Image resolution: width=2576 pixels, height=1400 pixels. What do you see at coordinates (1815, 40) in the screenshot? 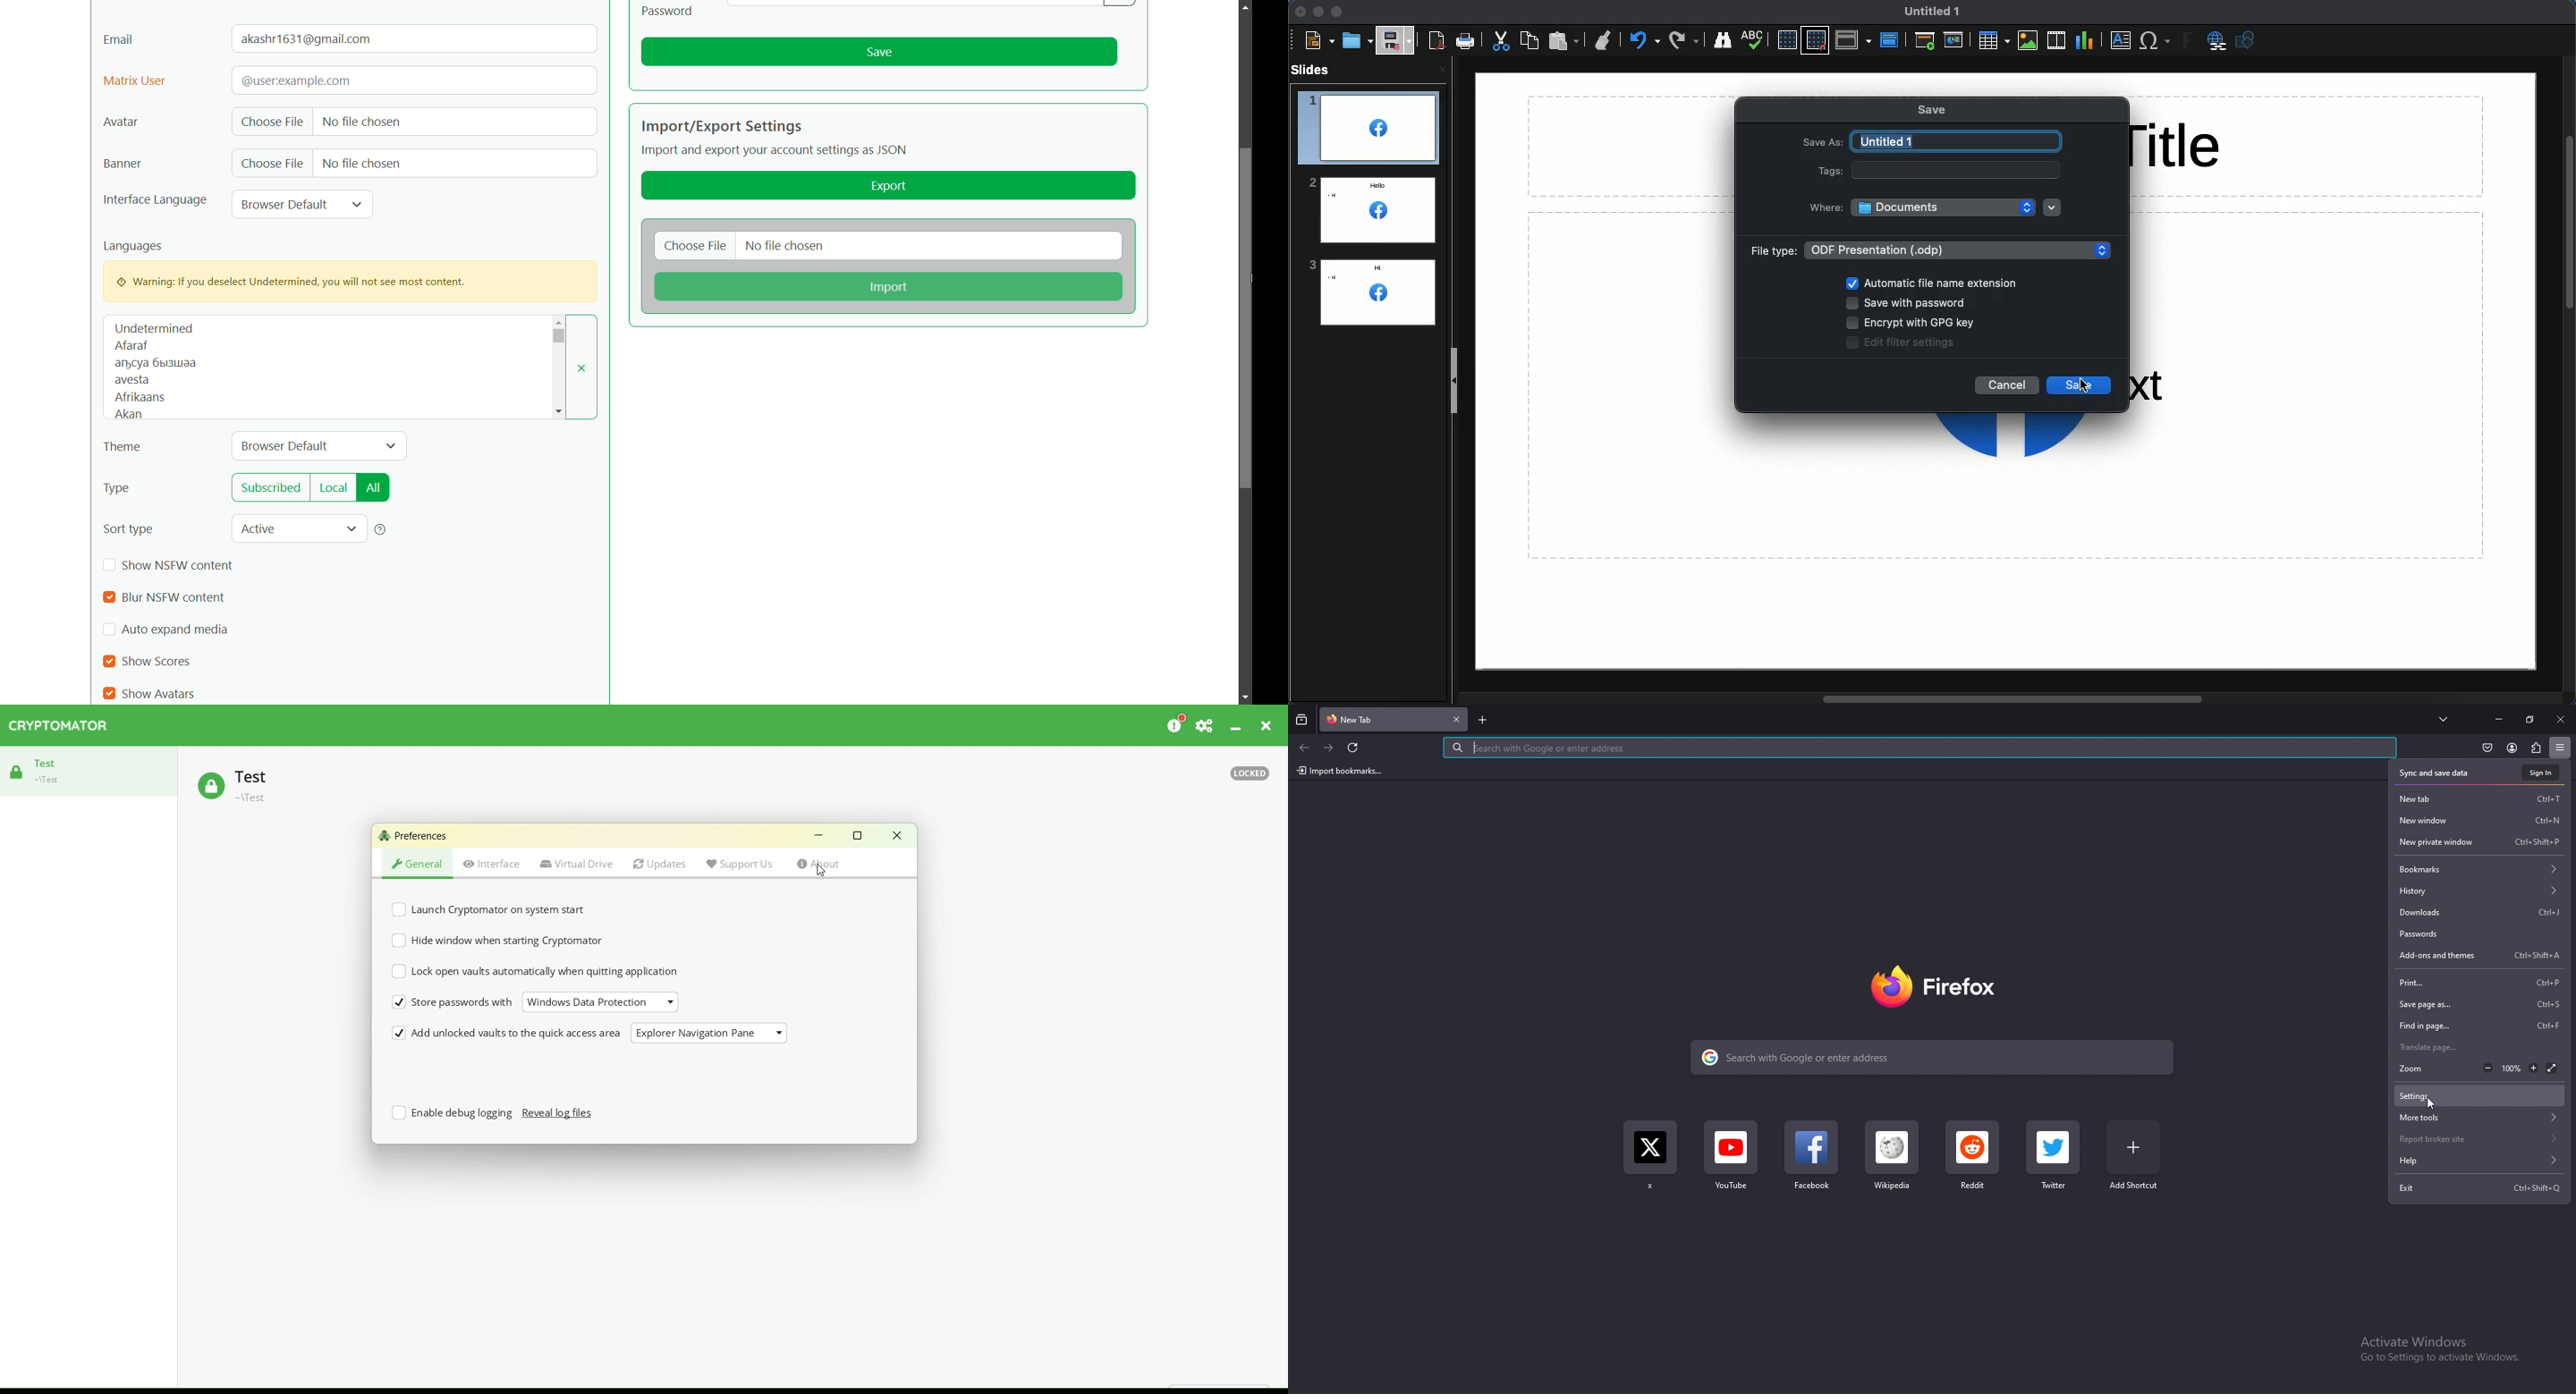
I see `Snap to grid` at bounding box center [1815, 40].